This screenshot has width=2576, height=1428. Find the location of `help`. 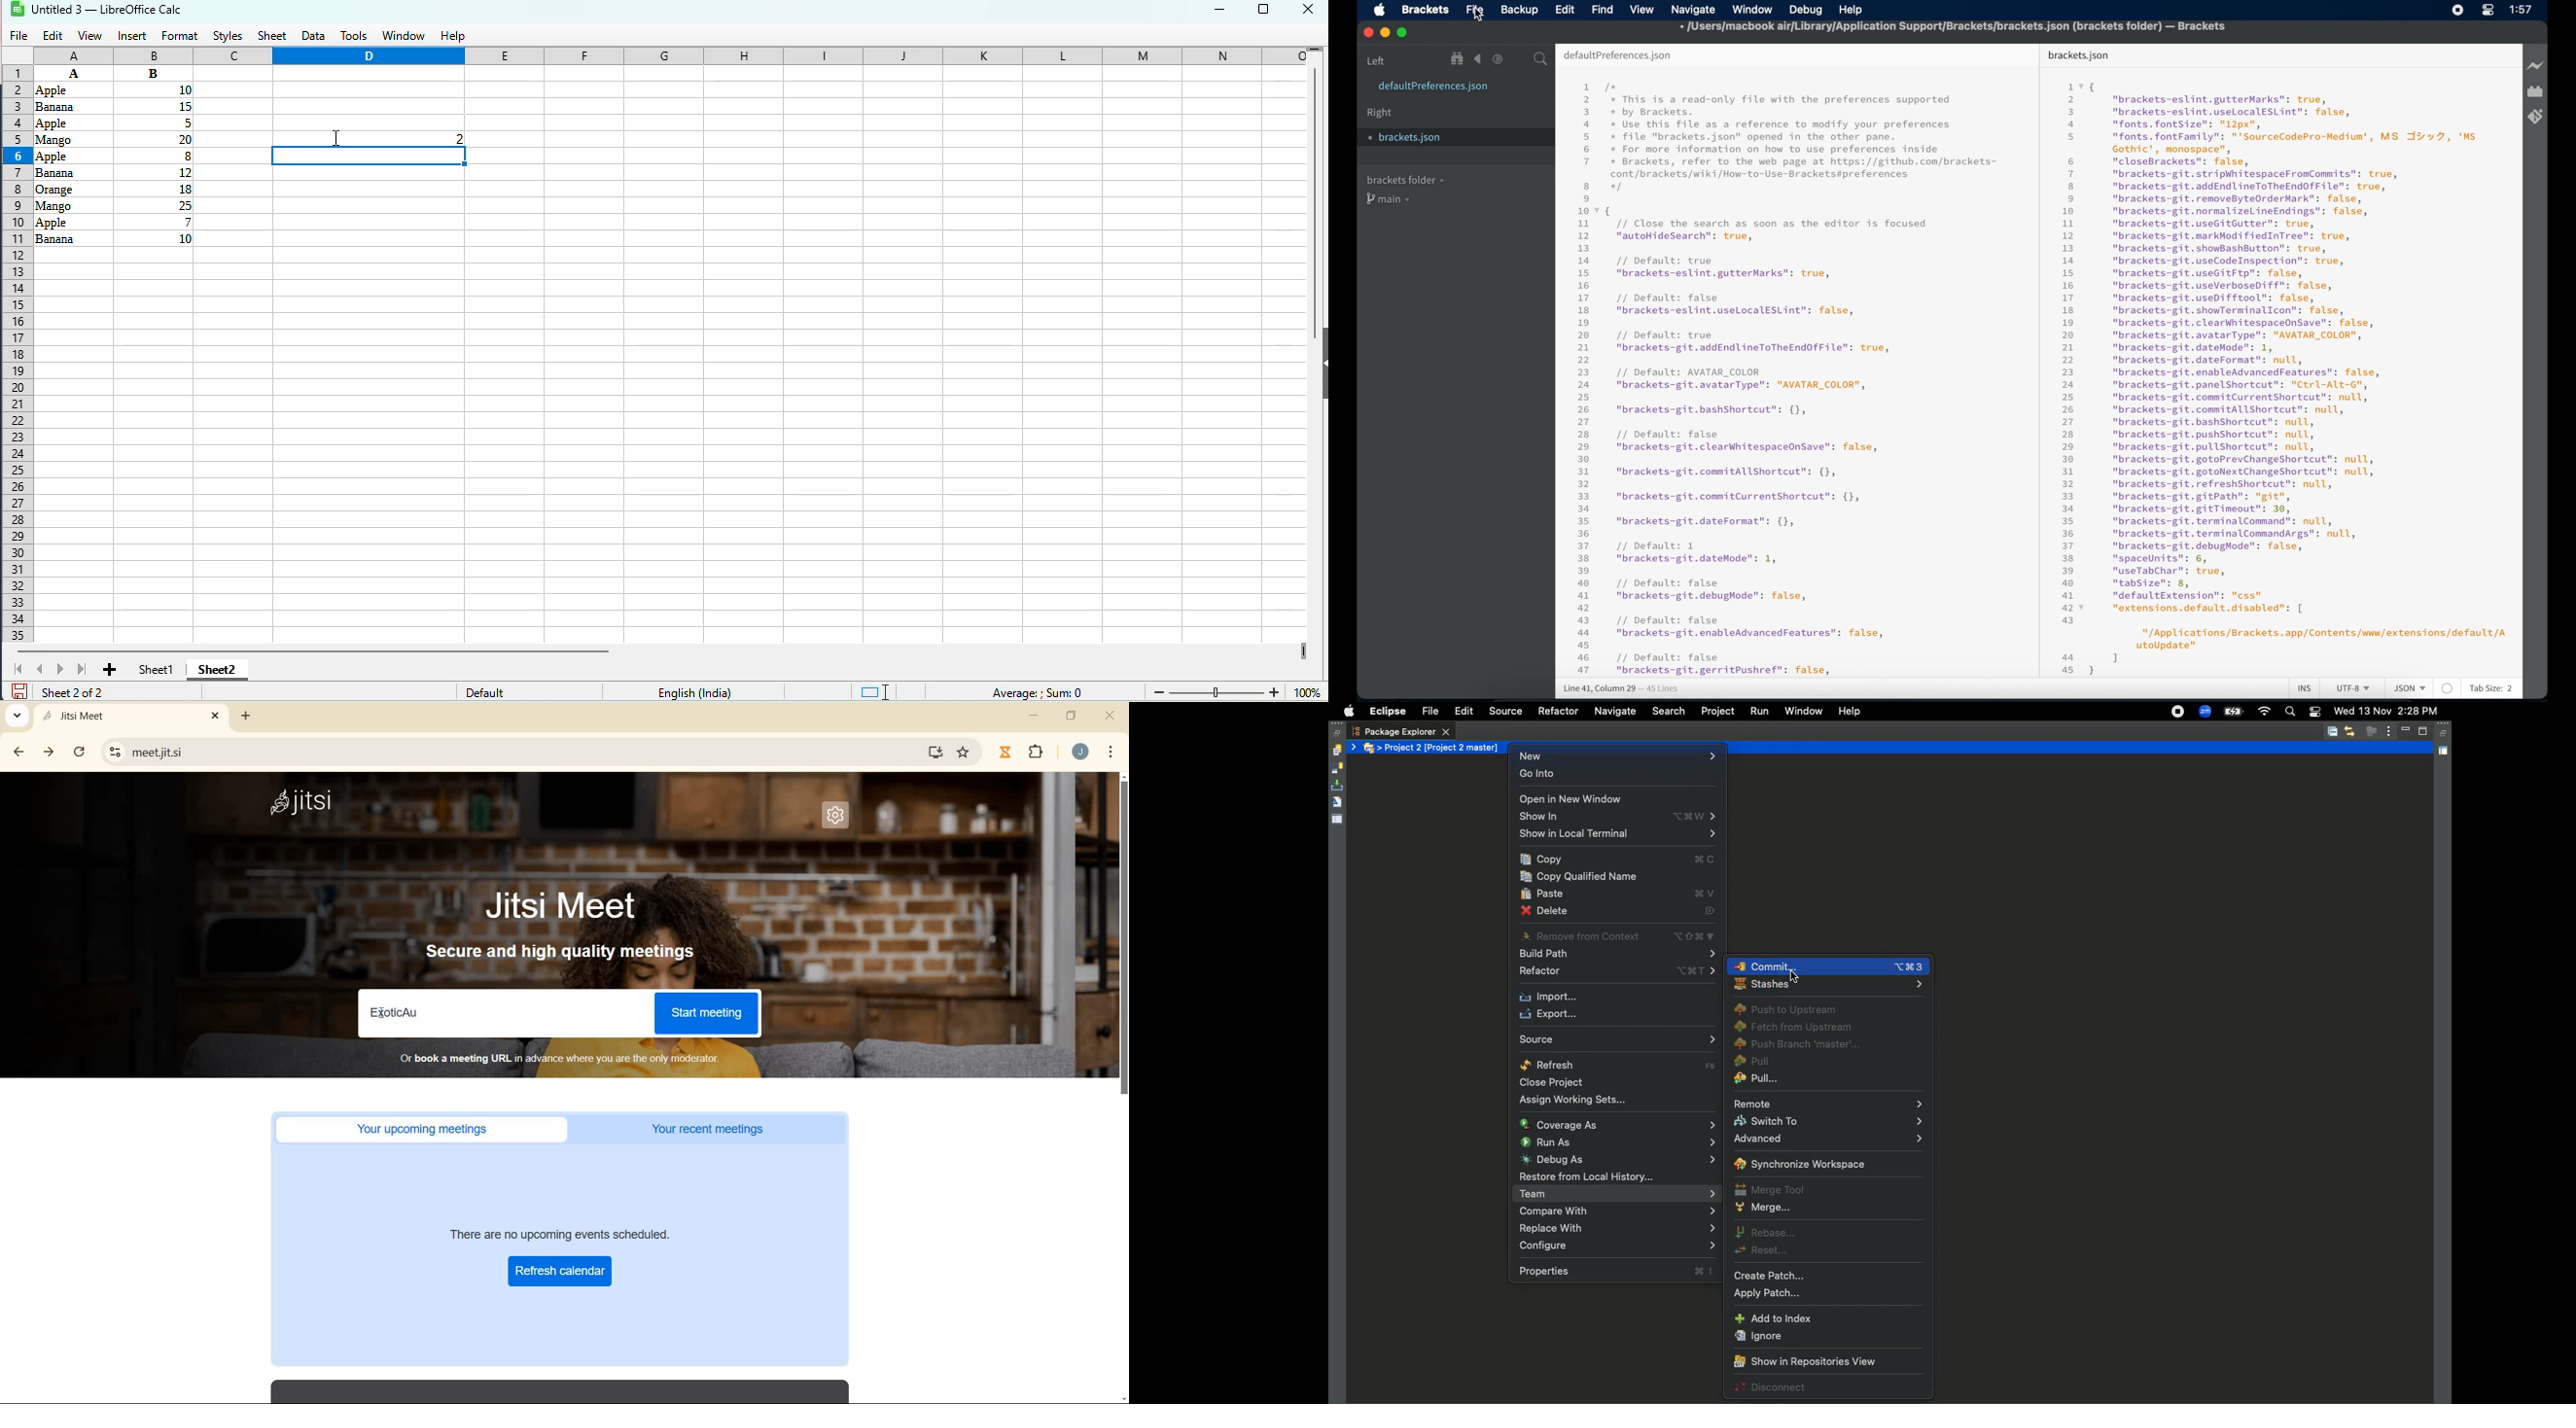

help is located at coordinates (453, 37).